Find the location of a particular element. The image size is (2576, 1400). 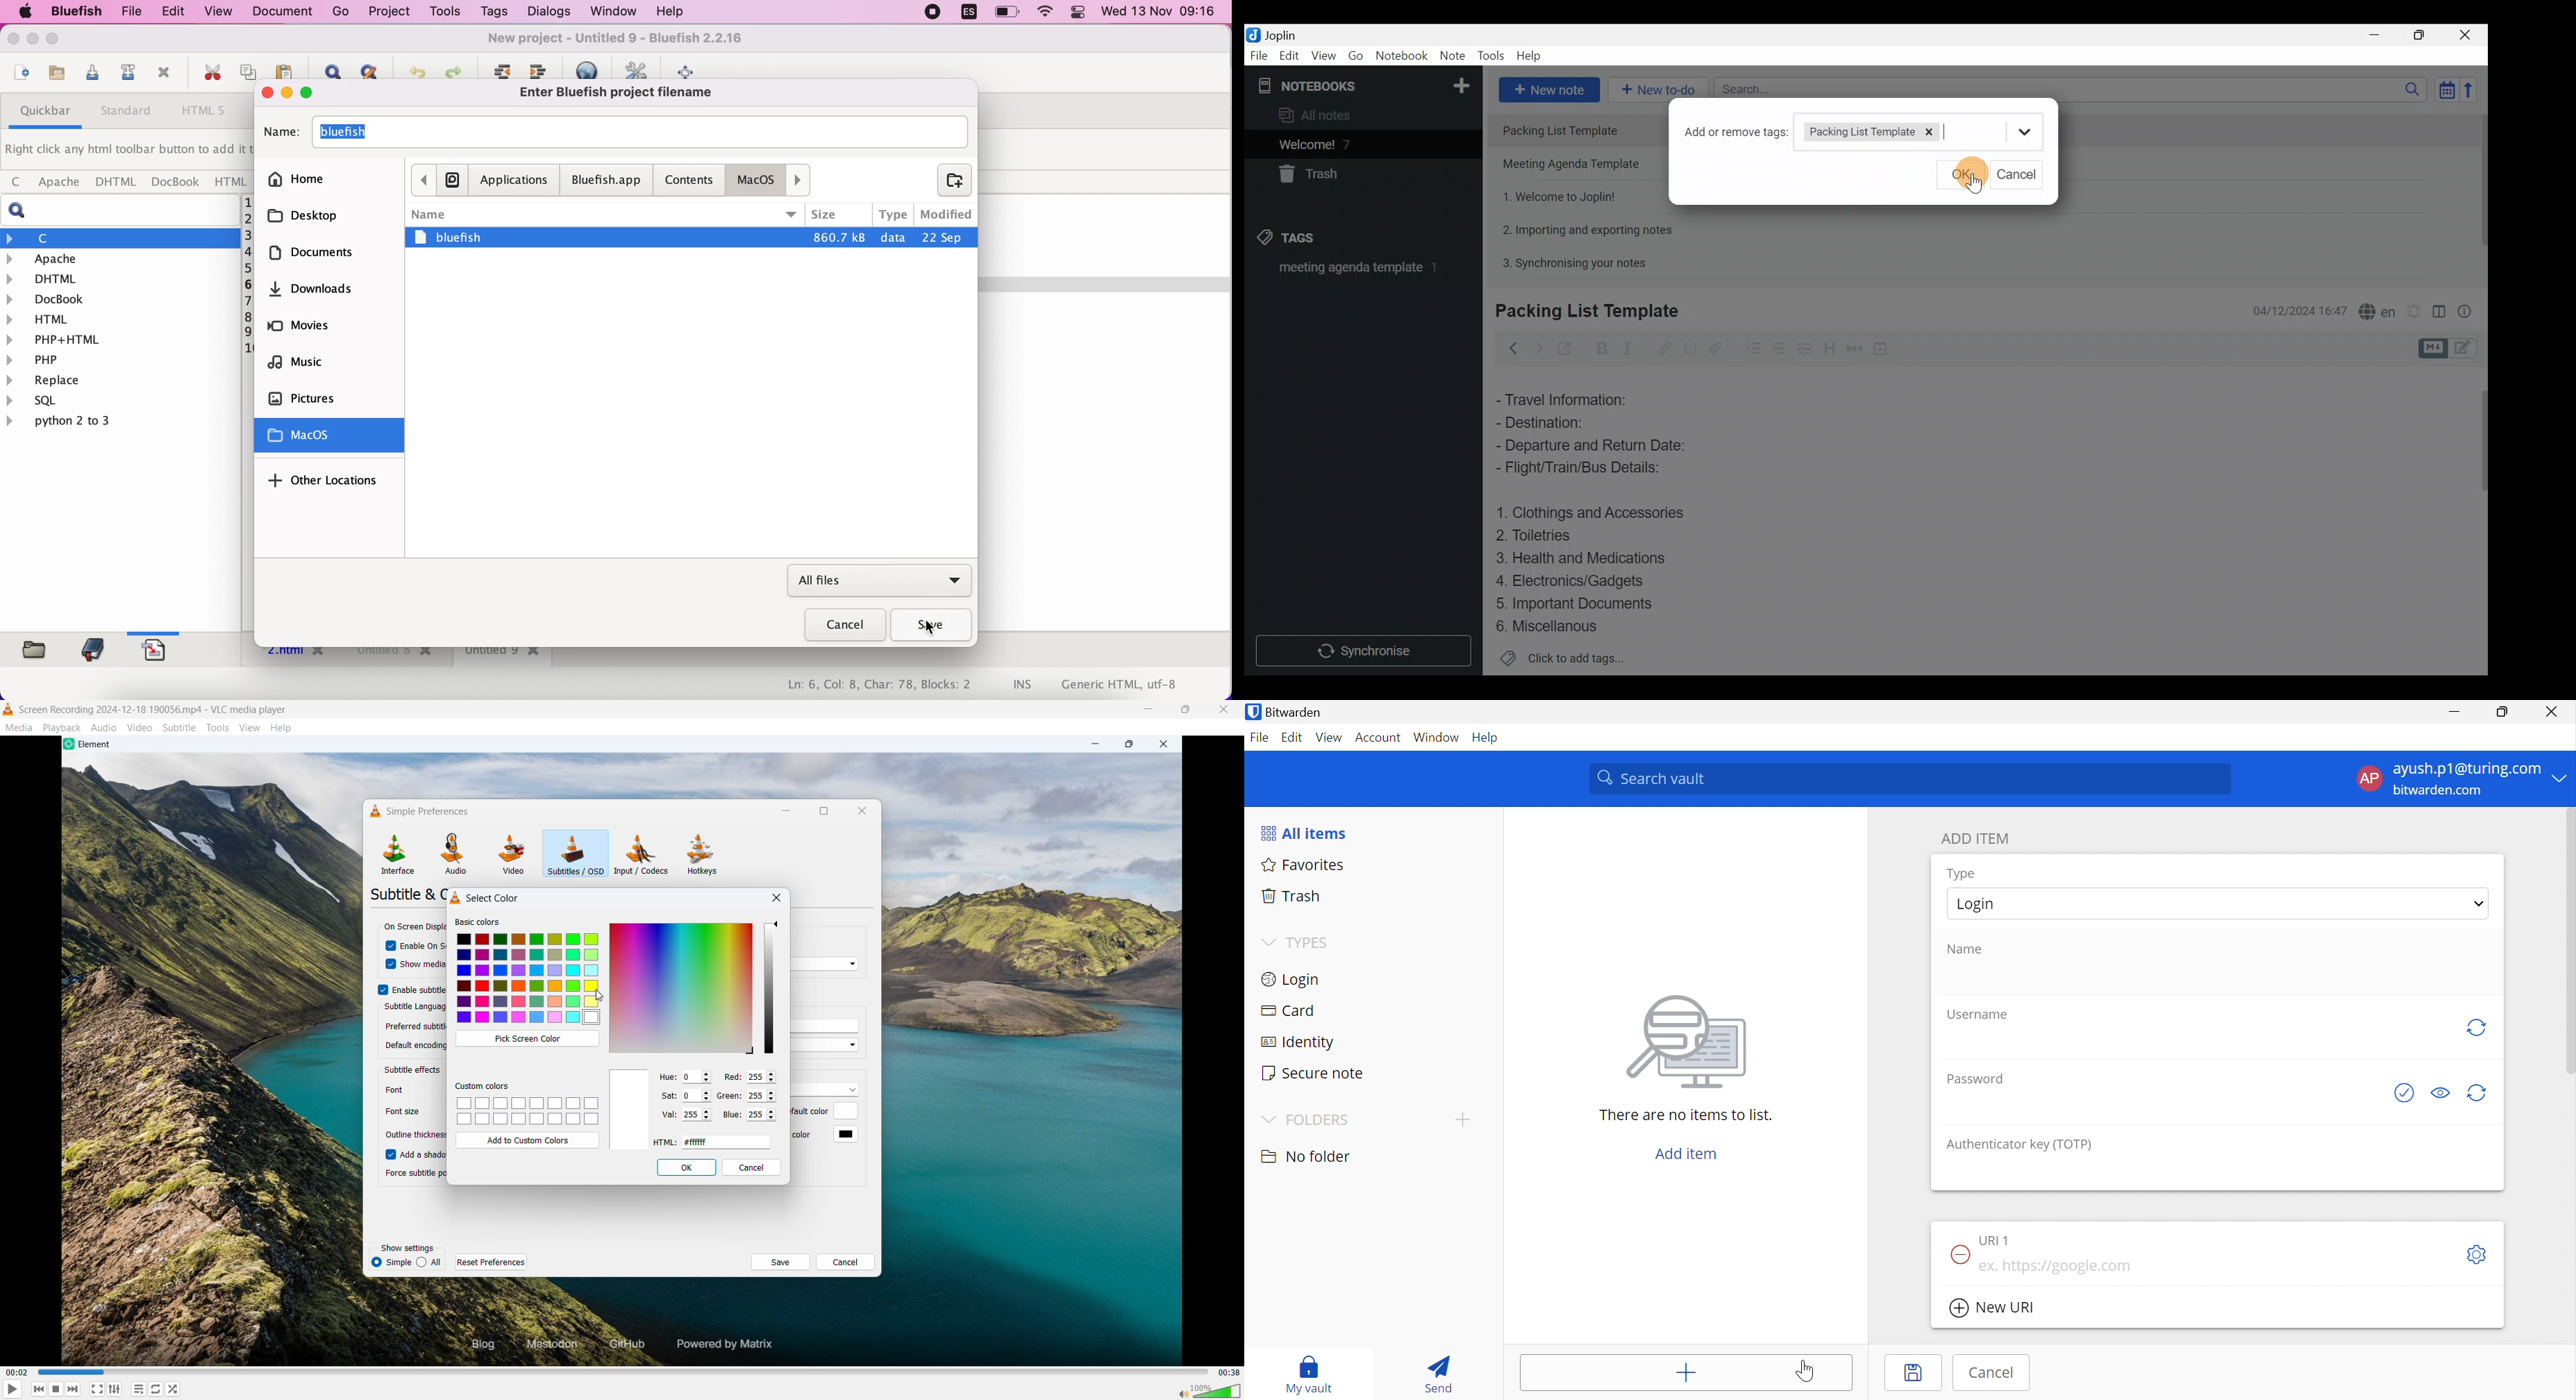

Playback  is located at coordinates (62, 727).